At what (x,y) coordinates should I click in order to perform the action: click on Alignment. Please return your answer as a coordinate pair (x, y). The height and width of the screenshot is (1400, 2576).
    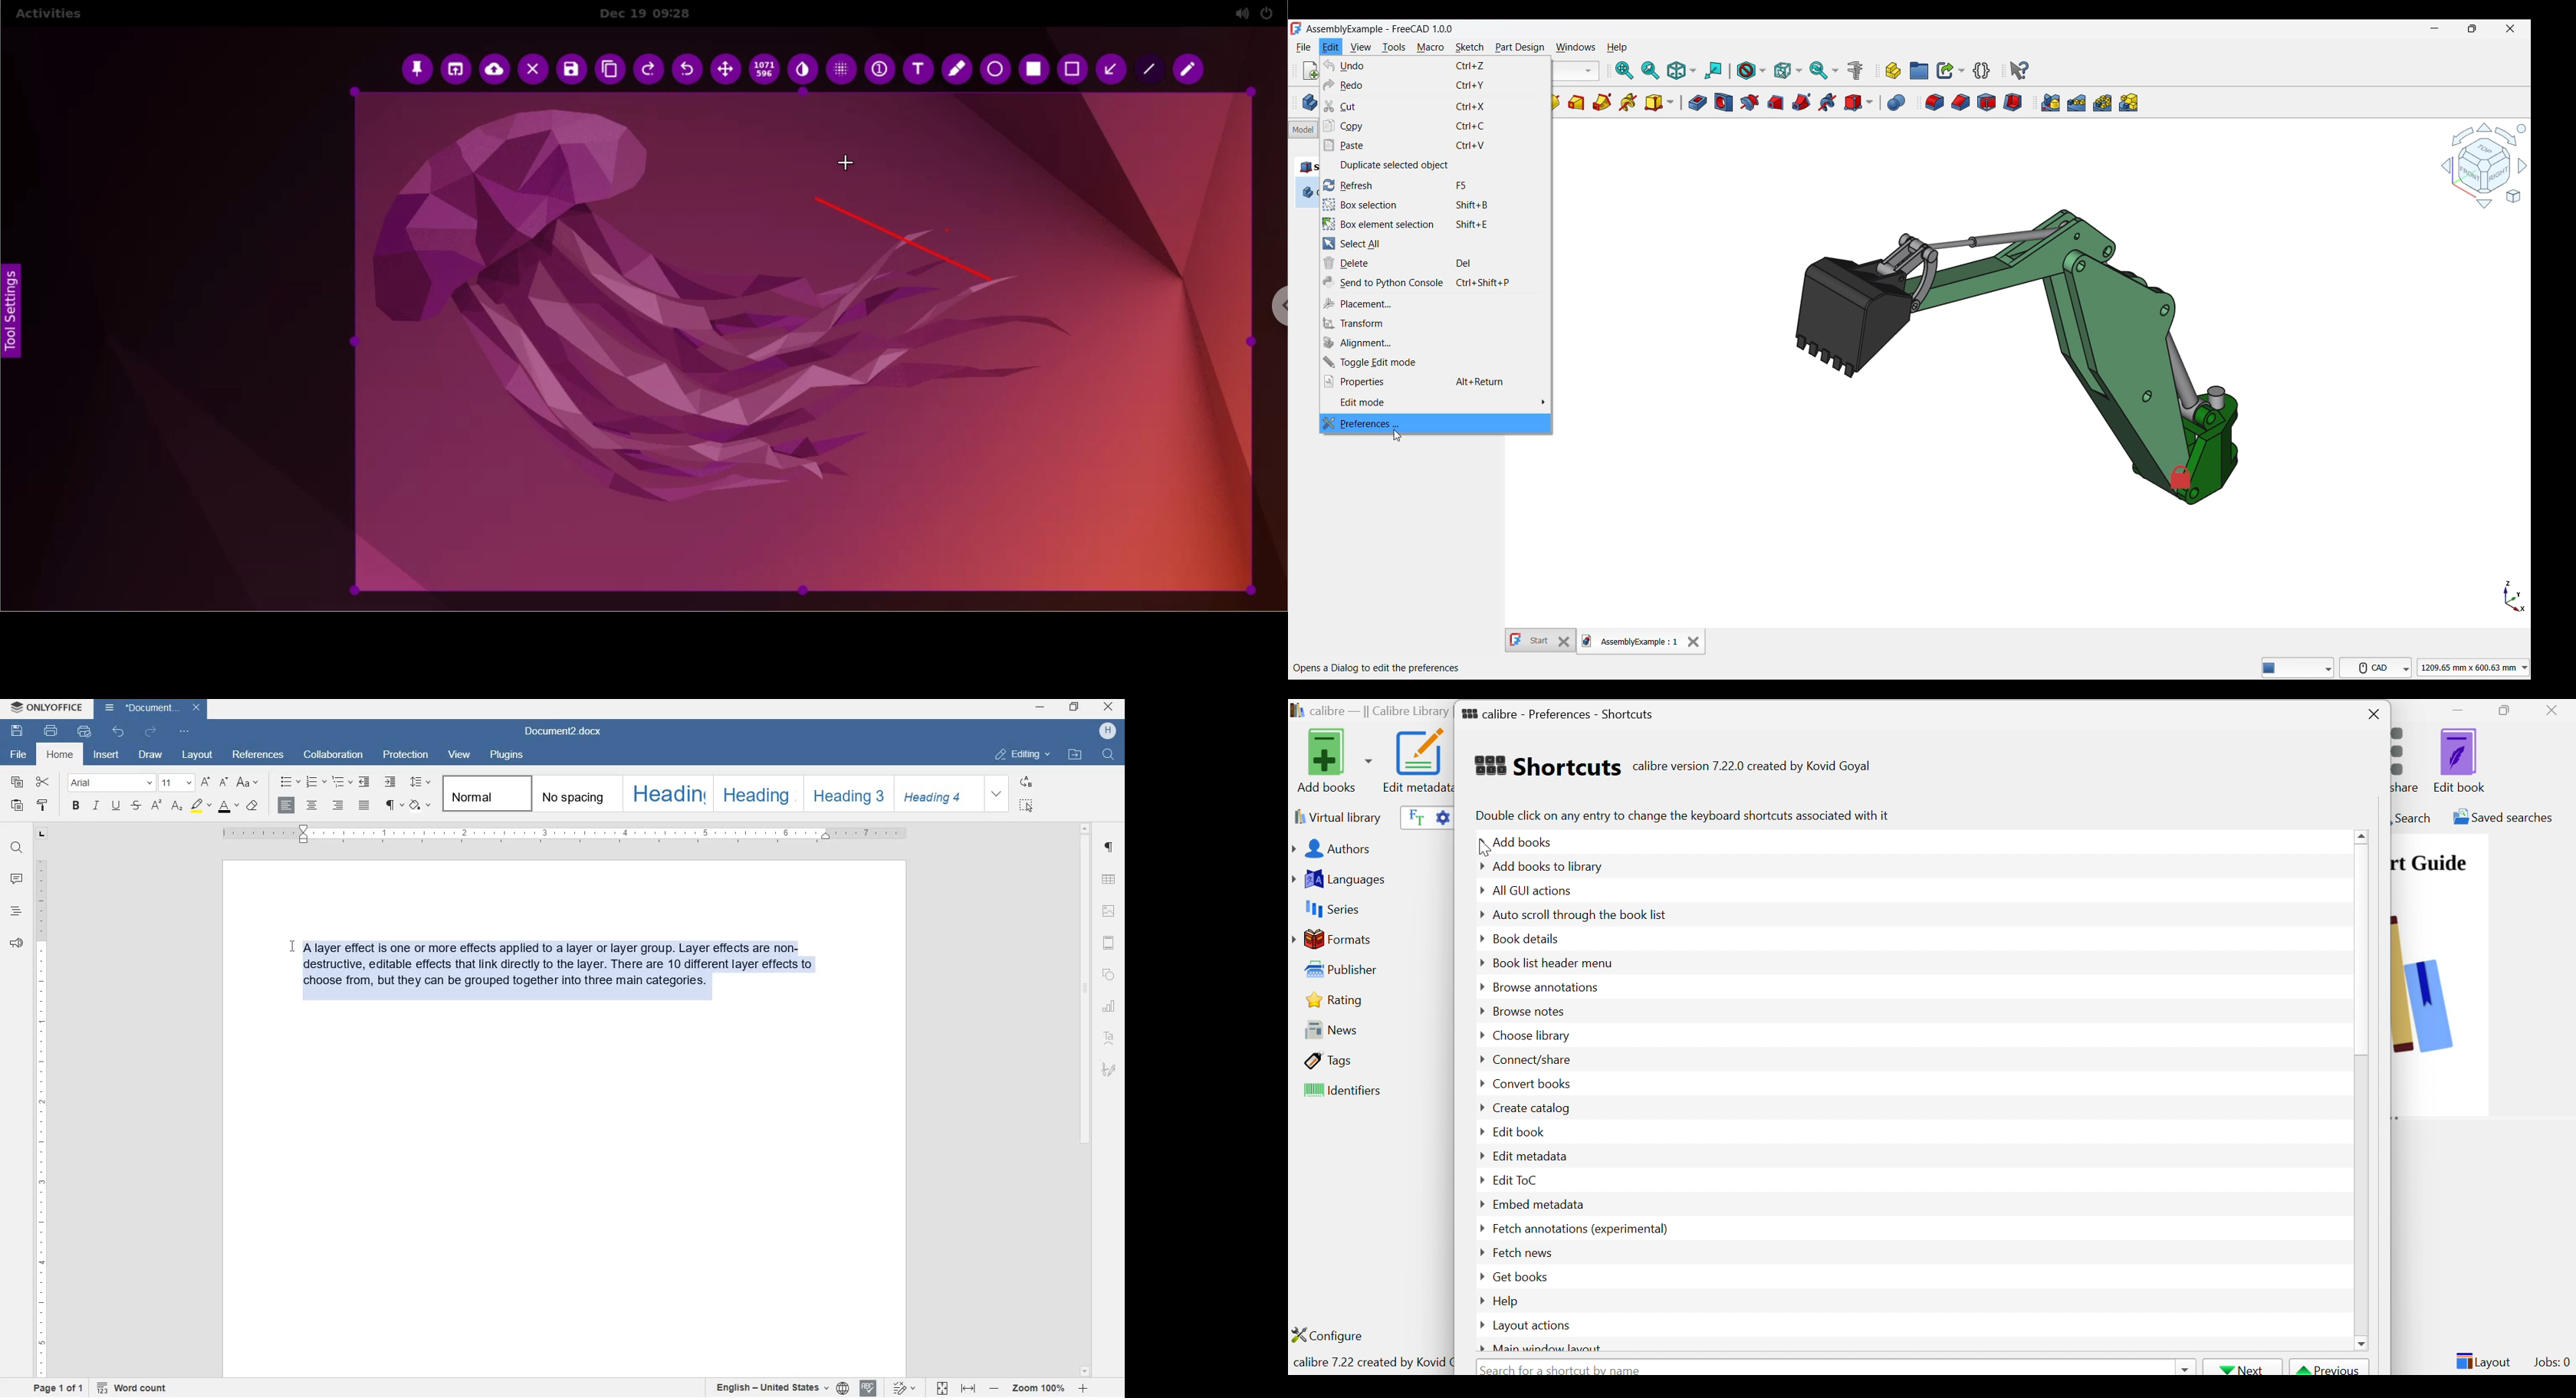
    Looking at the image, I should click on (1436, 342).